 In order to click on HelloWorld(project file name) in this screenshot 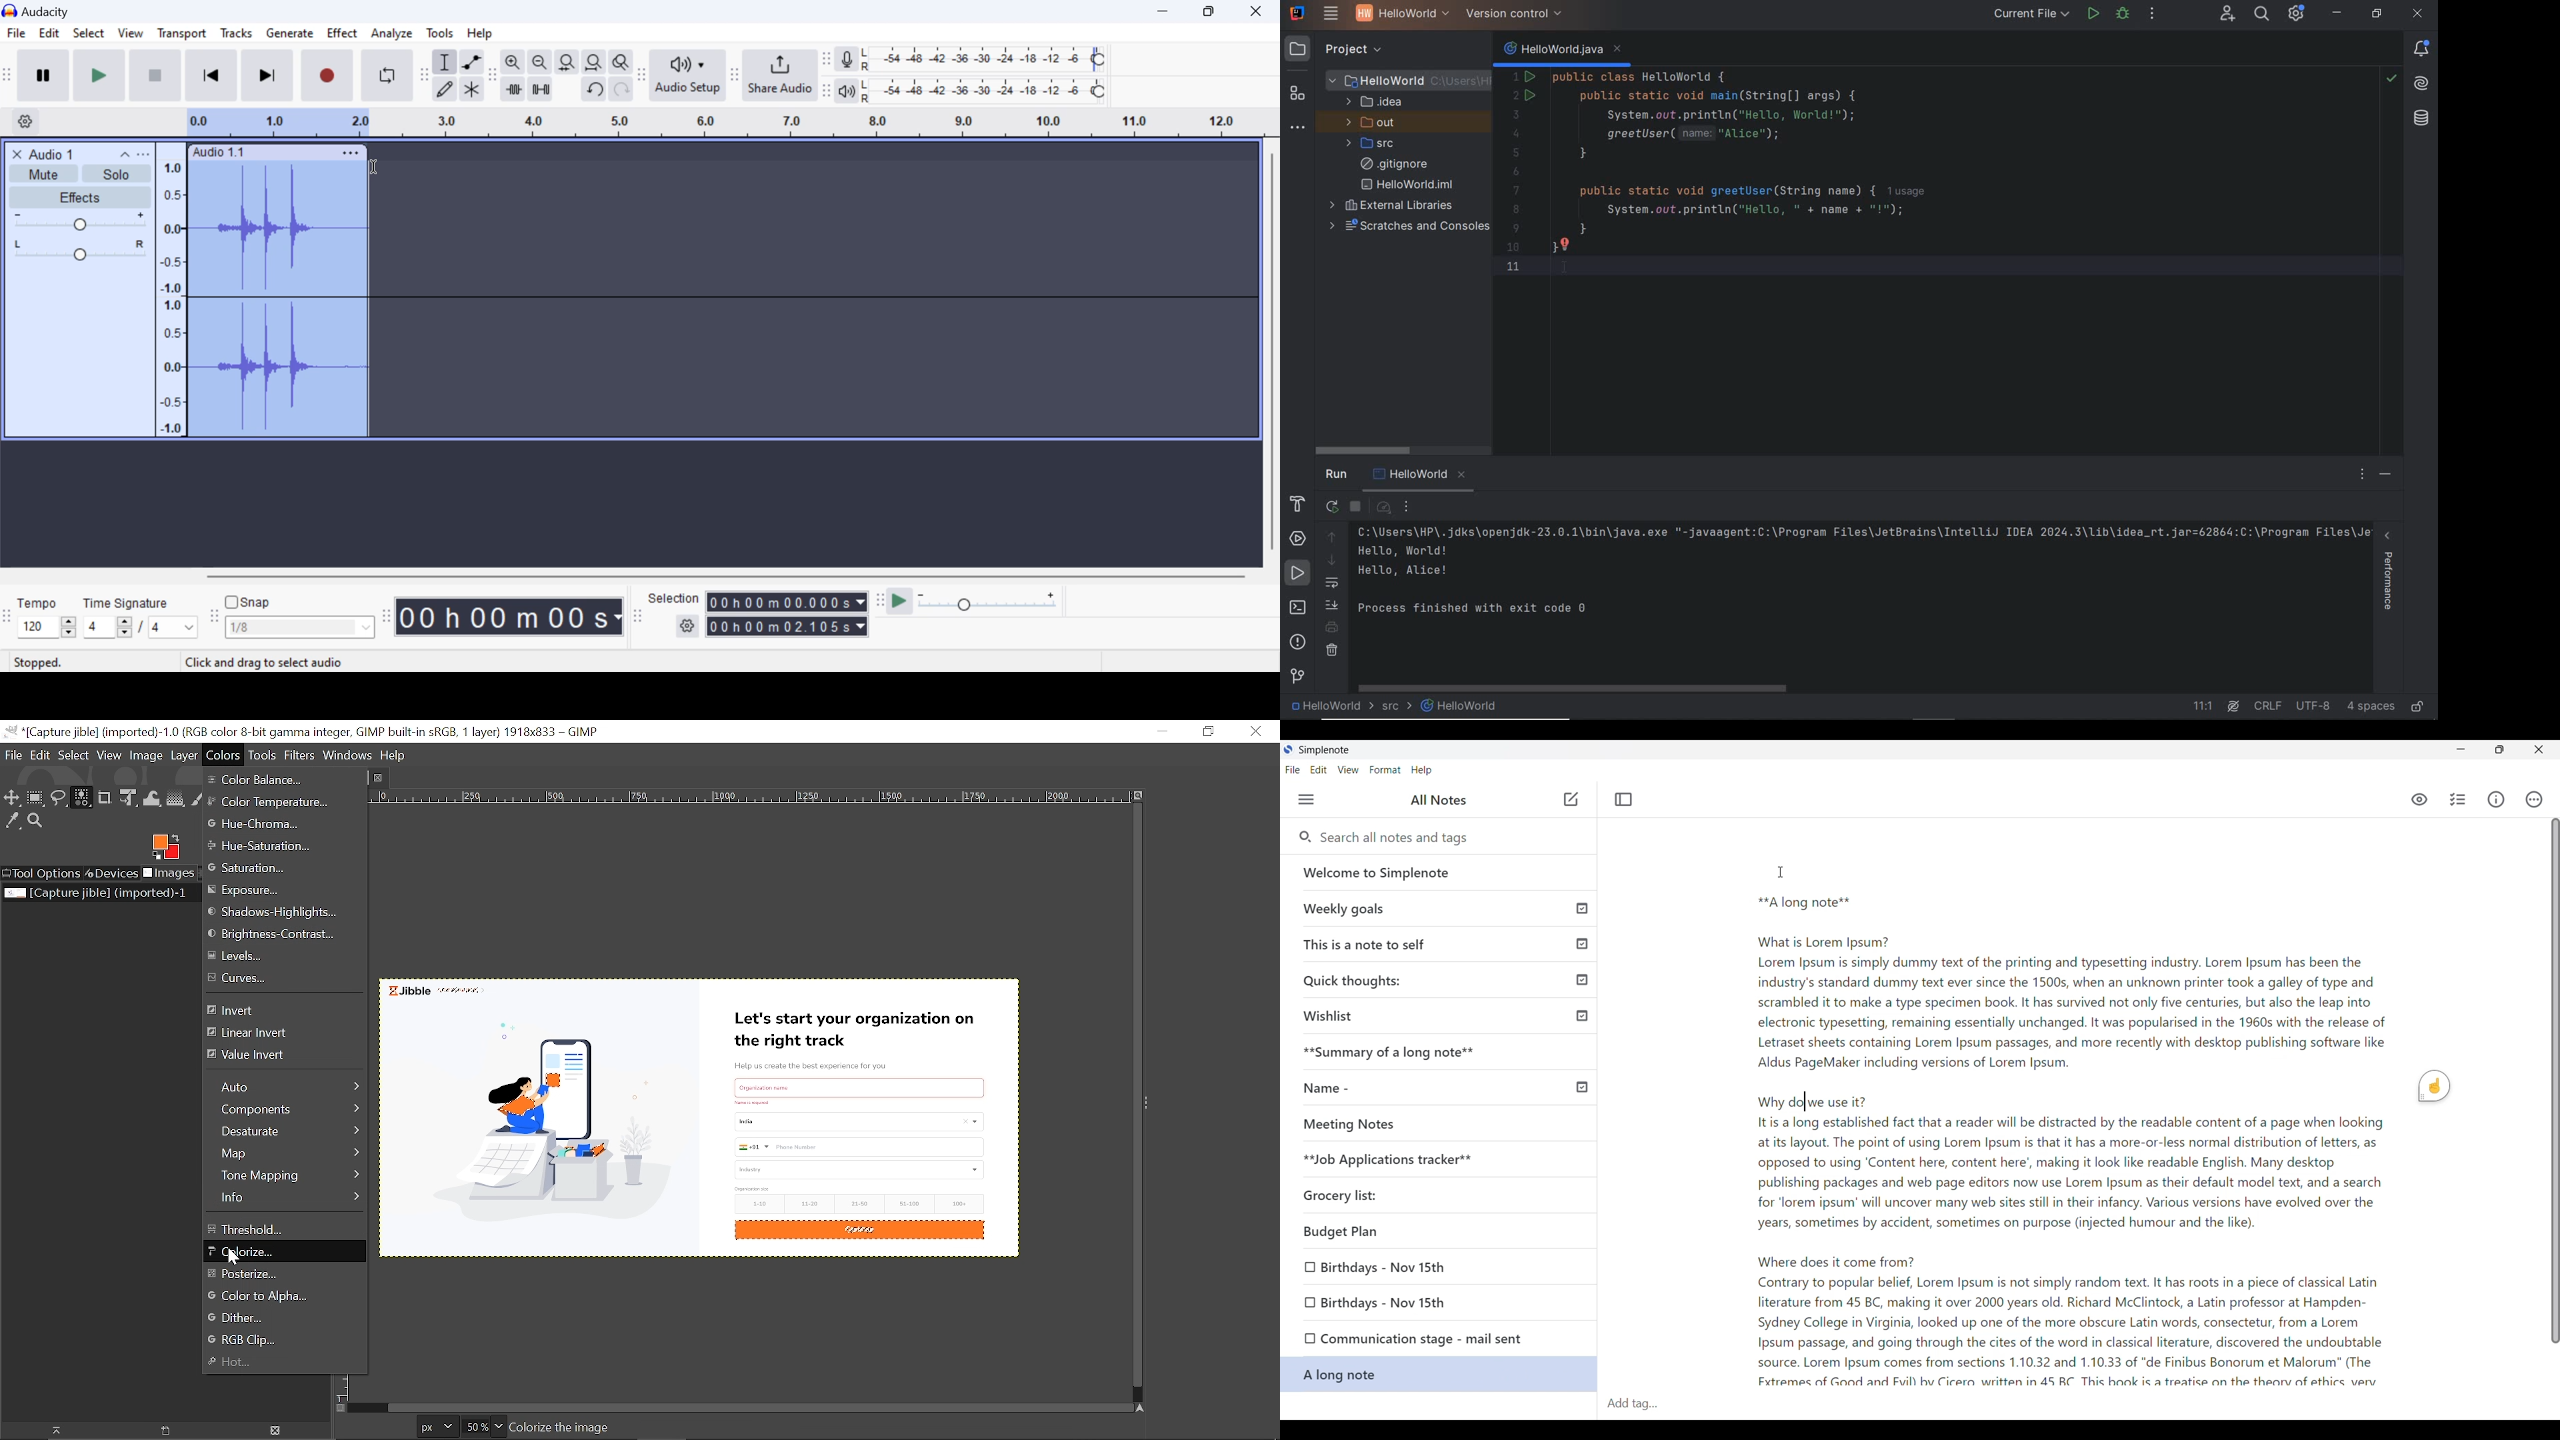, I will do `click(1417, 472)`.